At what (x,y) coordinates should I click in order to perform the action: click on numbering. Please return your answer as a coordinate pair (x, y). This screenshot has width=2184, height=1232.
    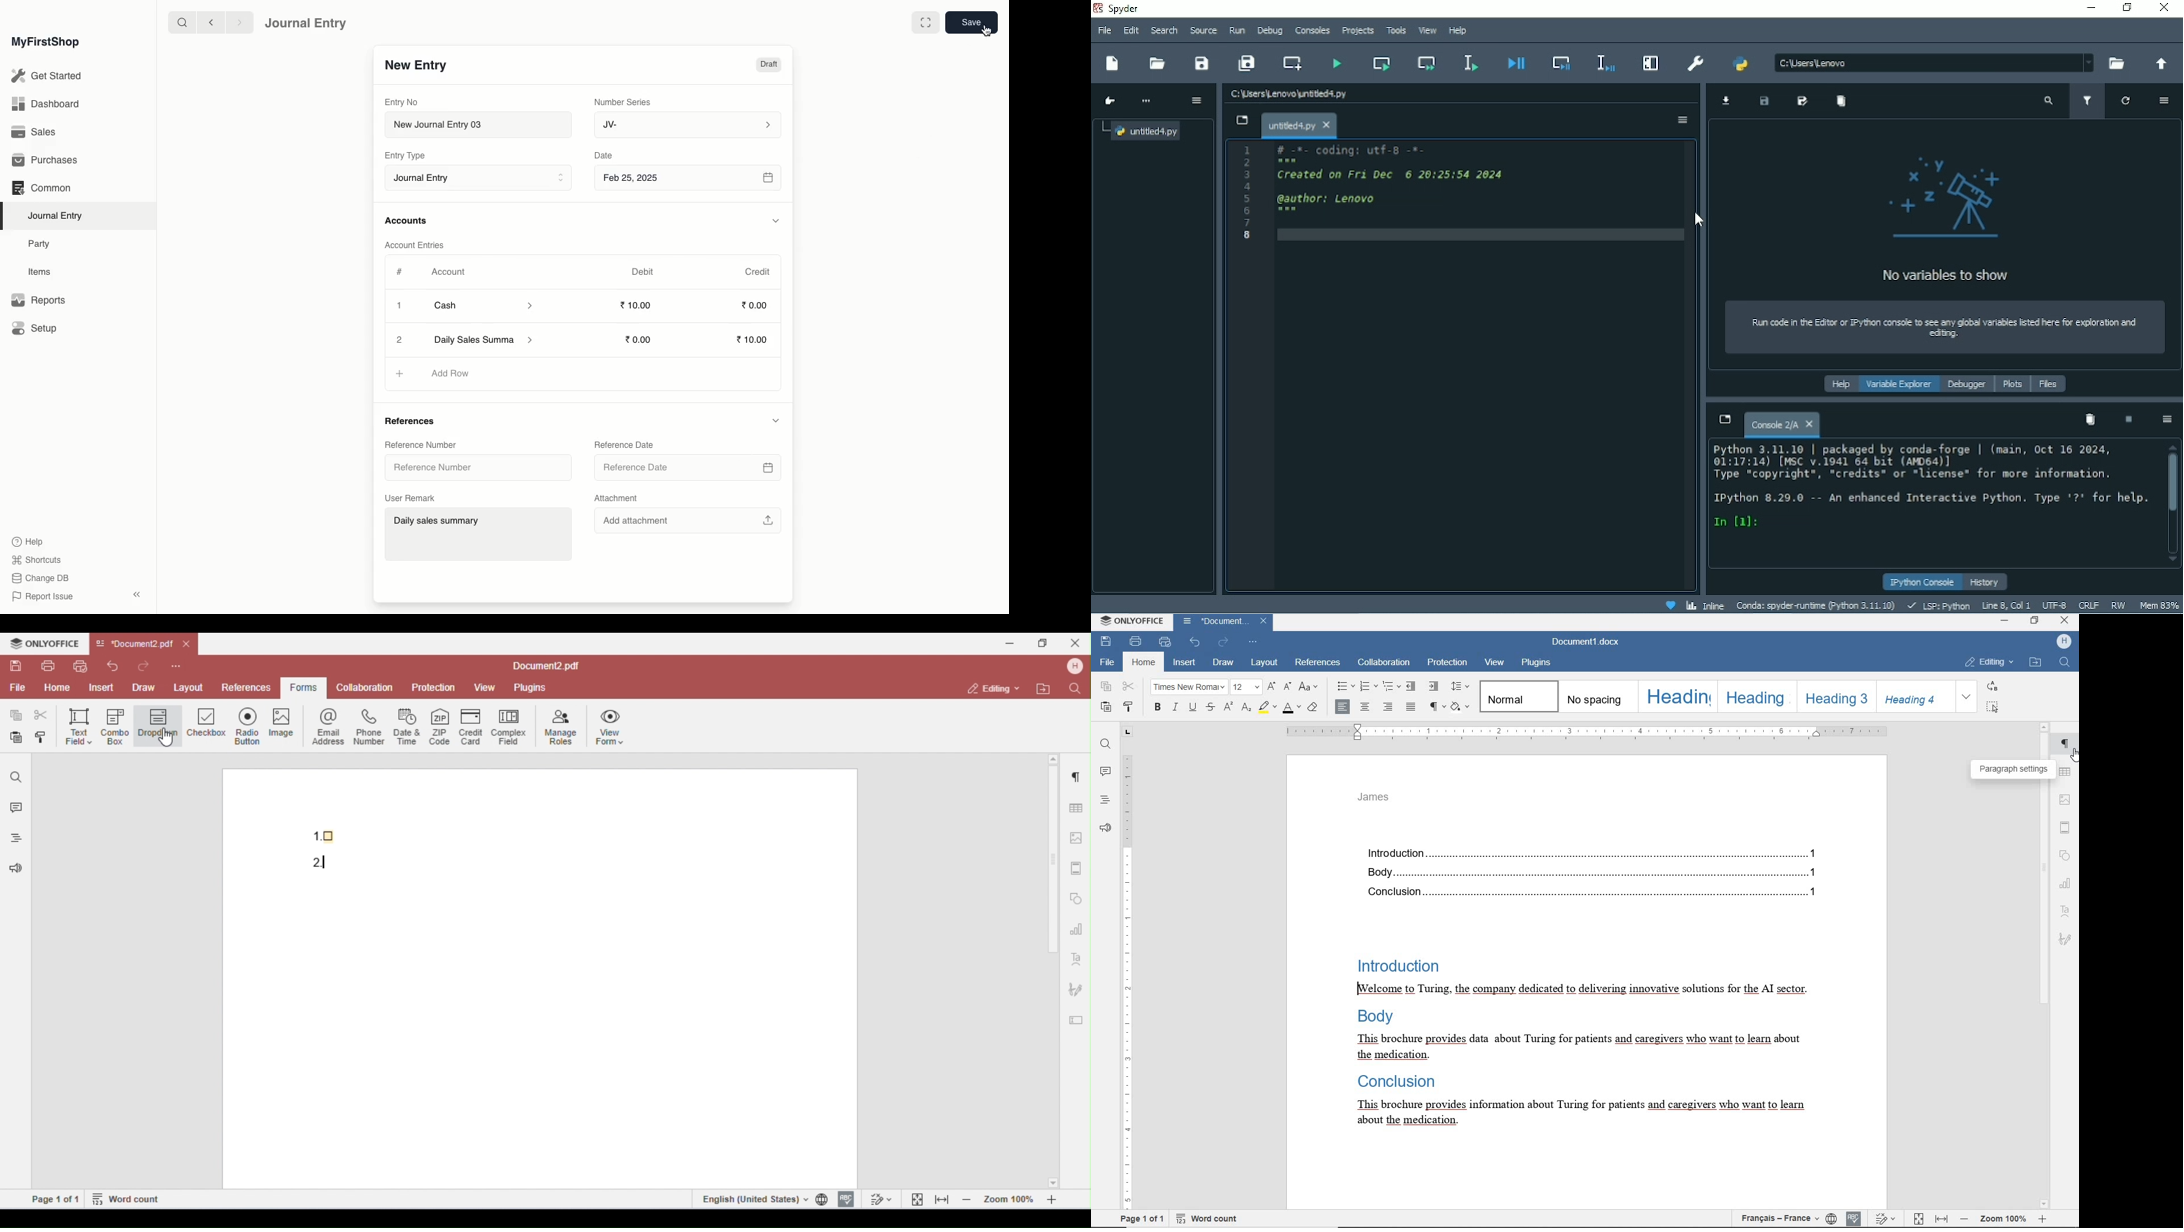
    Looking at the image, I should click on (1369, 686).